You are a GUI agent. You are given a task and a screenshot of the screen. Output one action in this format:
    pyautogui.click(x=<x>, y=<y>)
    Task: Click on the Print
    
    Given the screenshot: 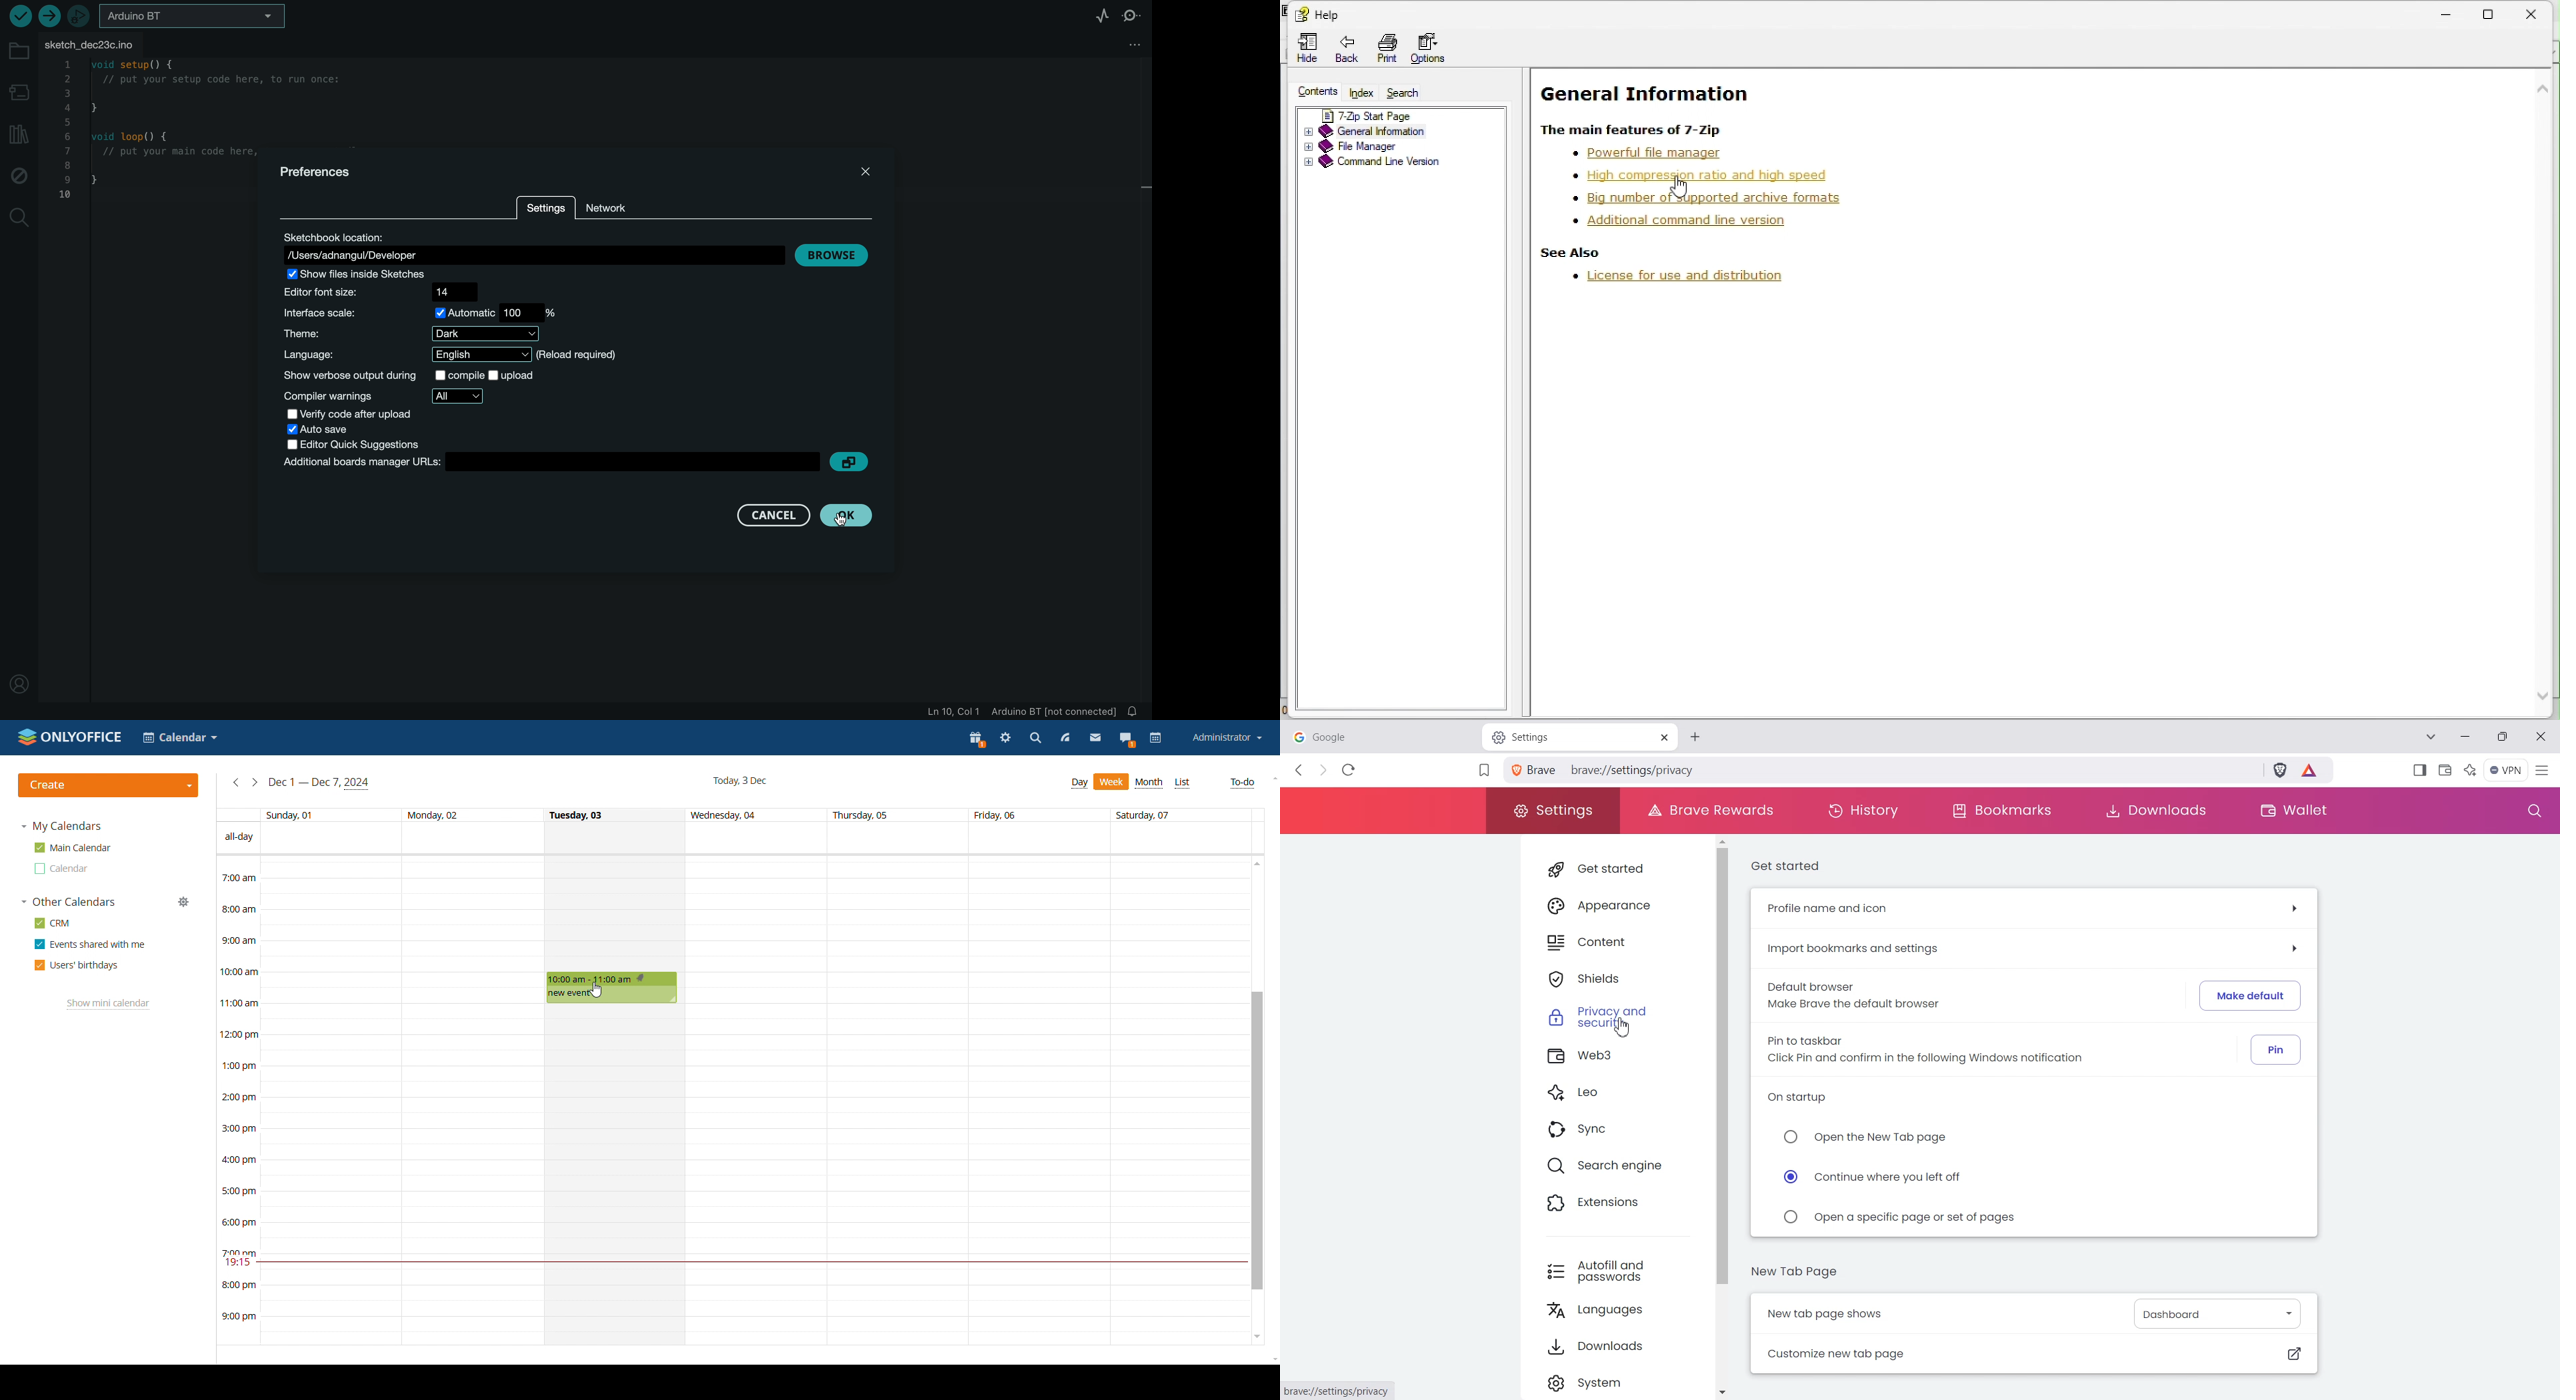 What is the action you would take?
    pyautogui.click(x=1385, y=46)
    